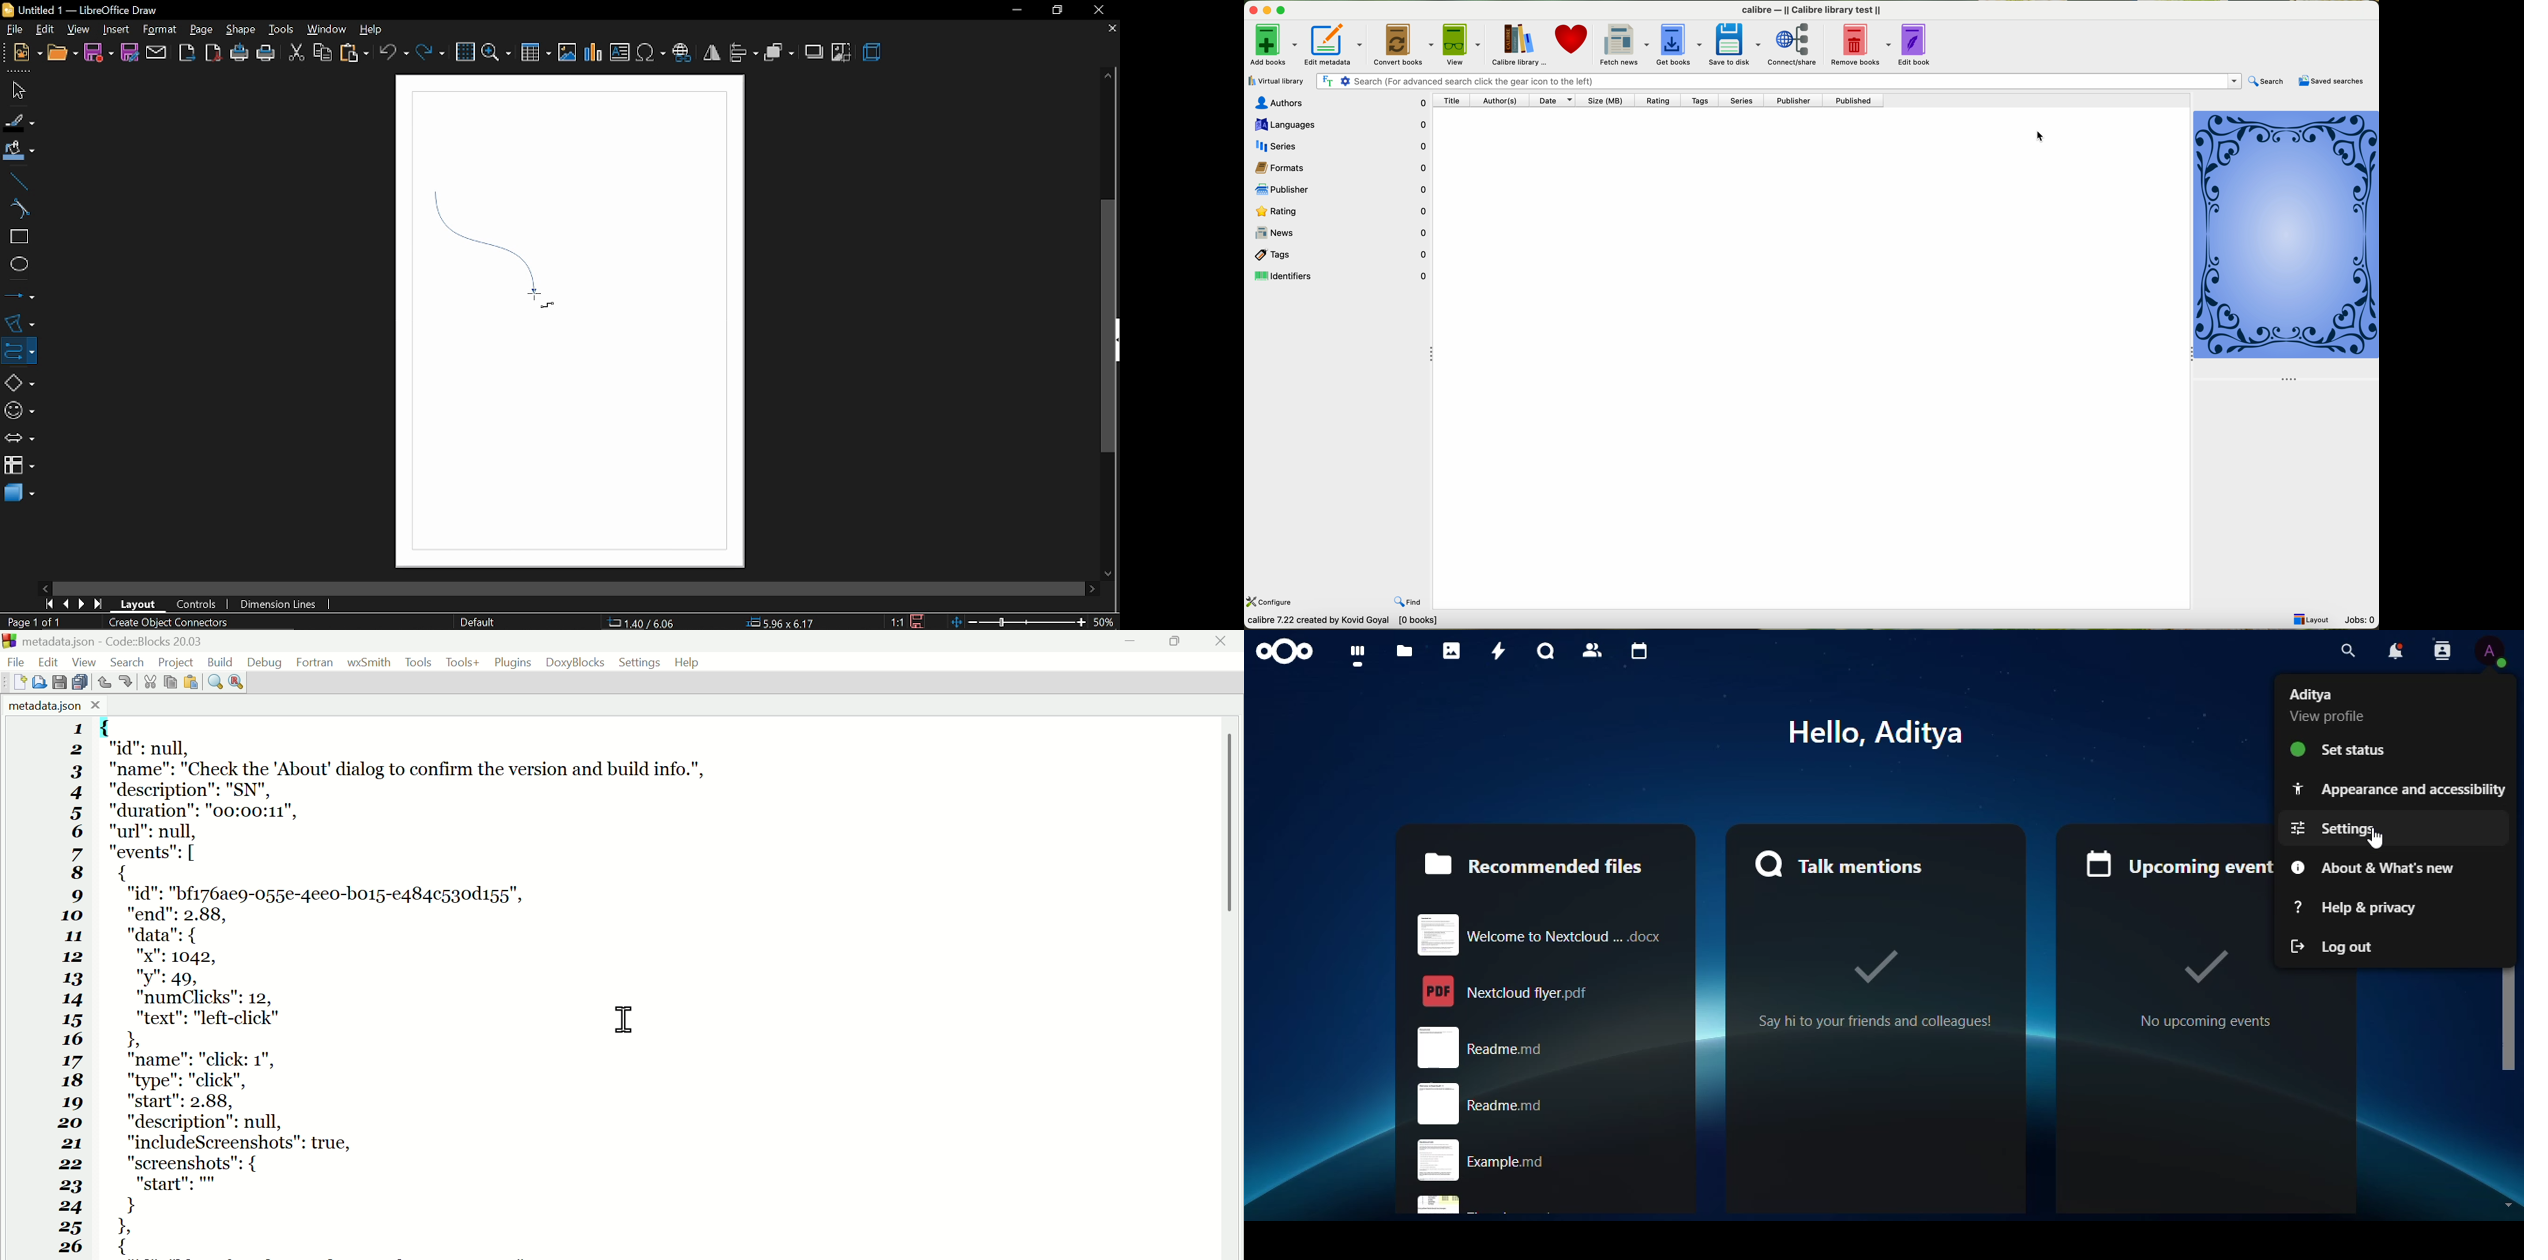  I want to click on Fortran, so click(315, 662).